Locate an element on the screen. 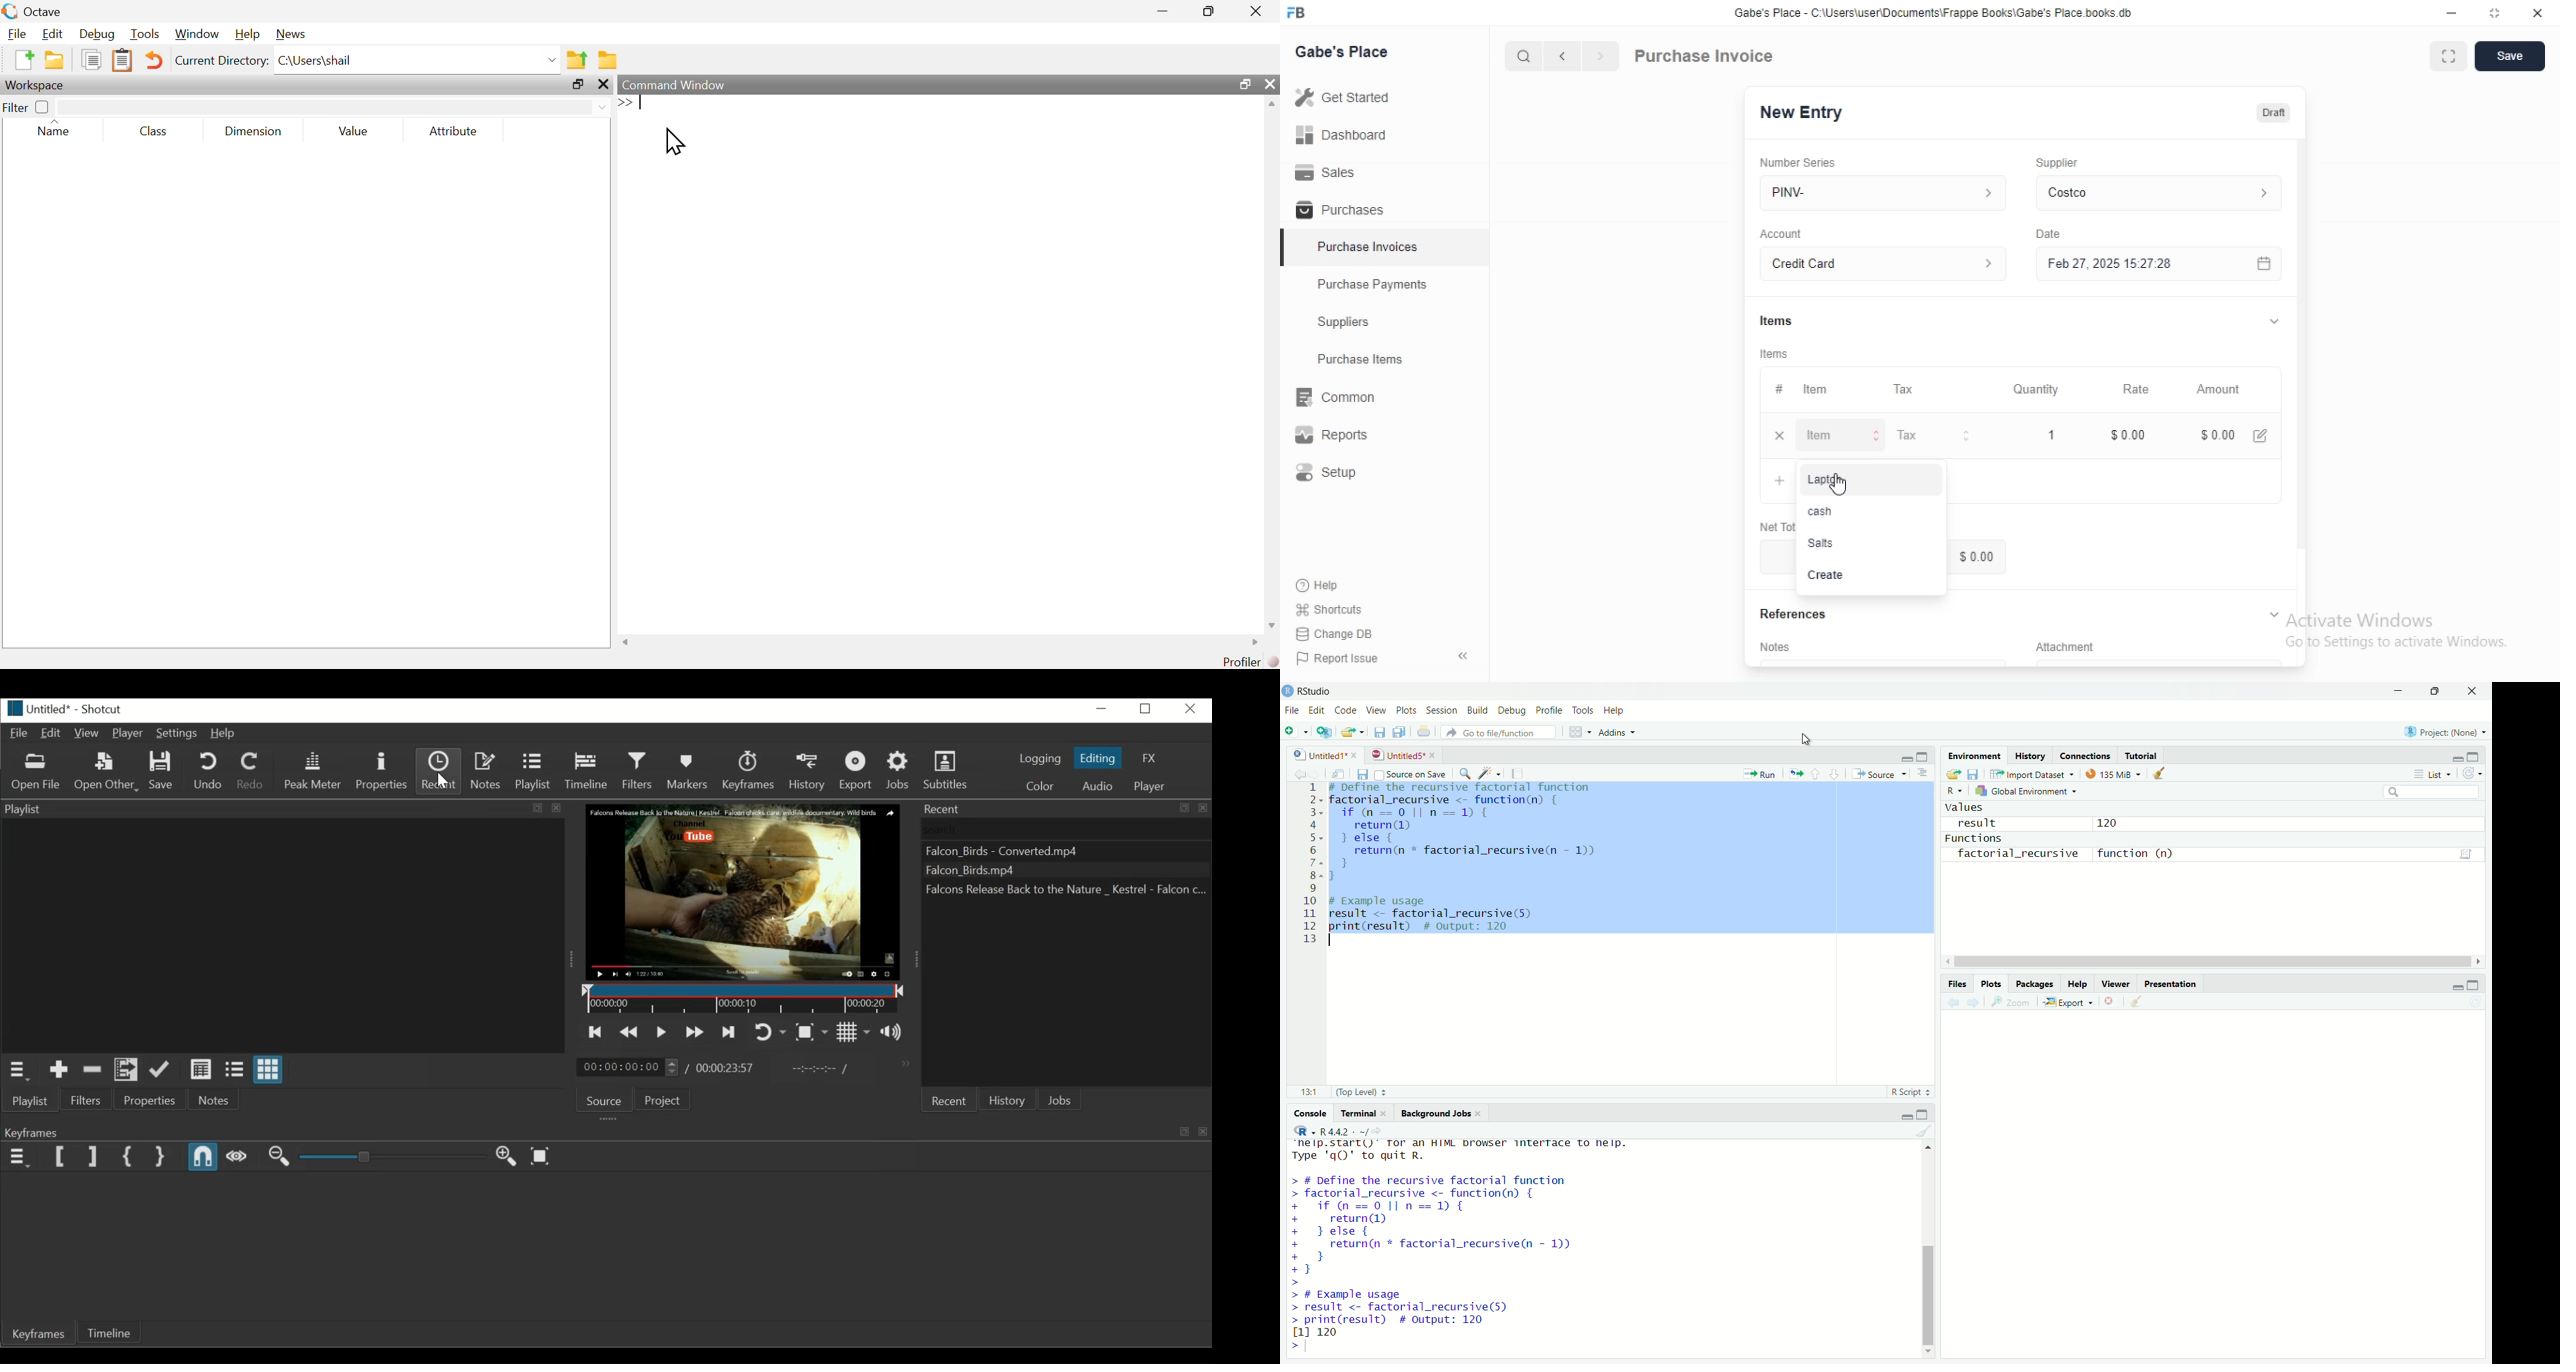 Image resolution: width=2576 pixels, height=1372 pixels. Go forward to the next source location (Ctrl + F10) is located at coordinates (1319, 773).